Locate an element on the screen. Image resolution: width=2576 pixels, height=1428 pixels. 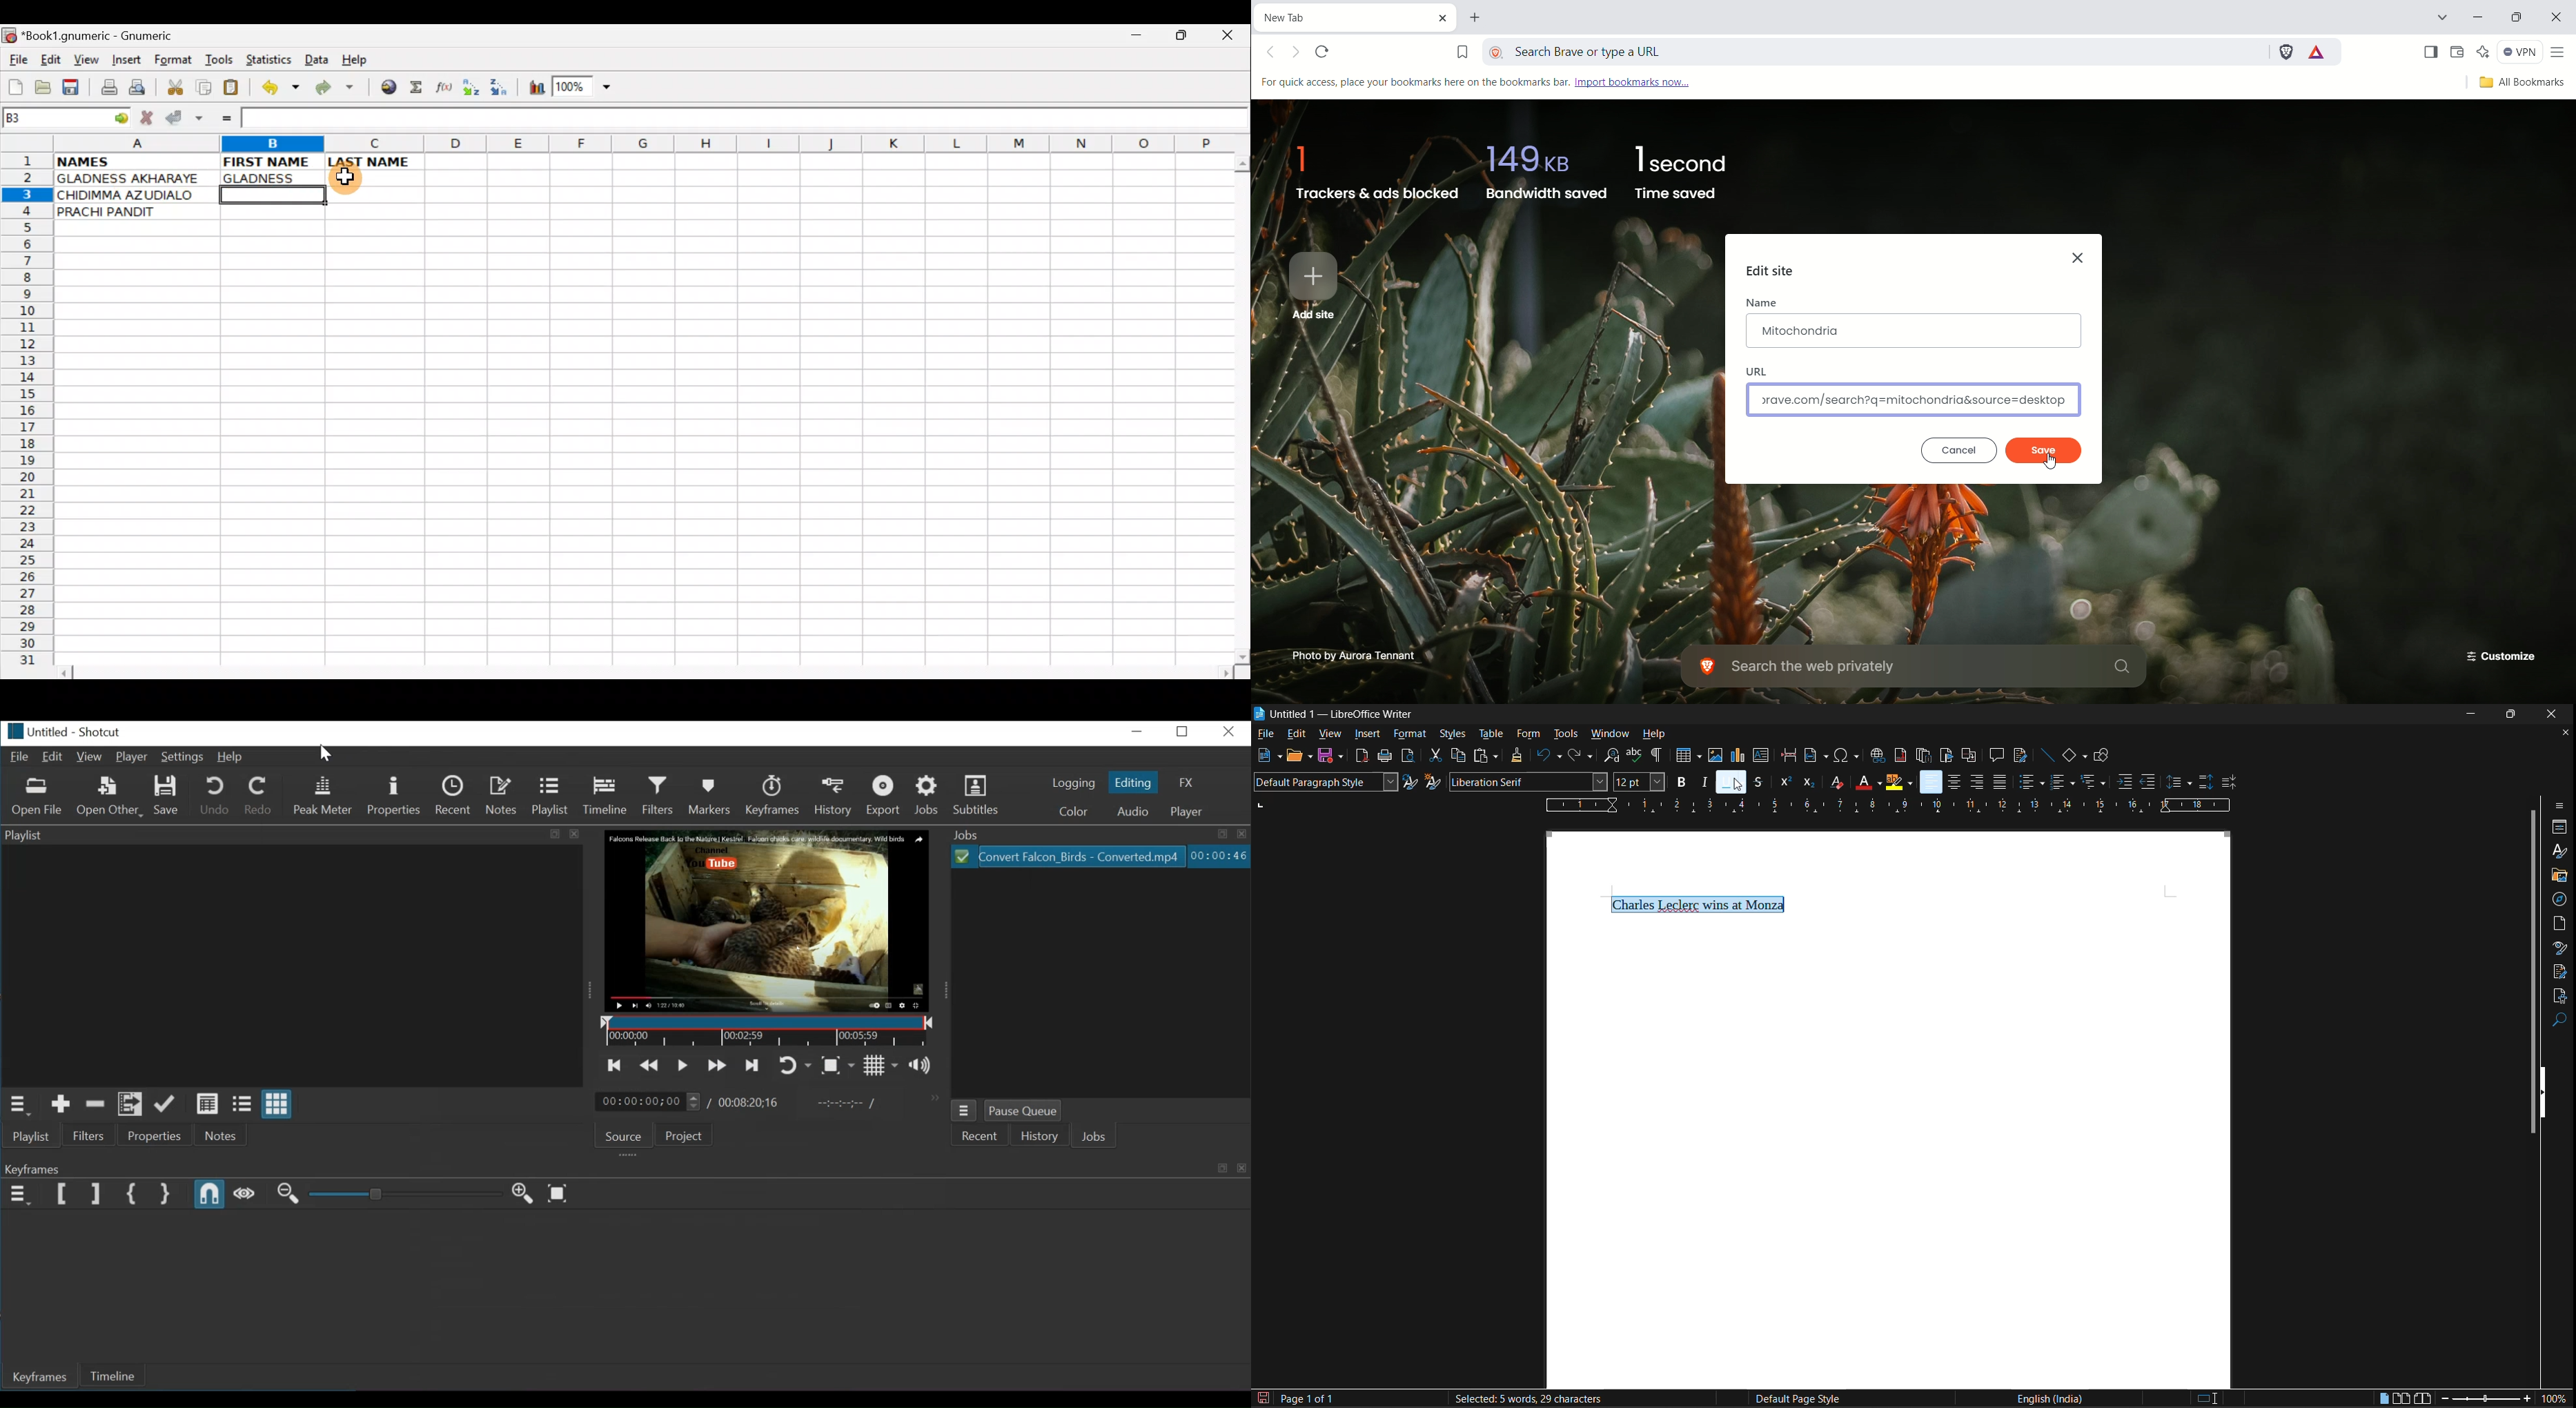
Timeline is located at coordinates (767, 1031).